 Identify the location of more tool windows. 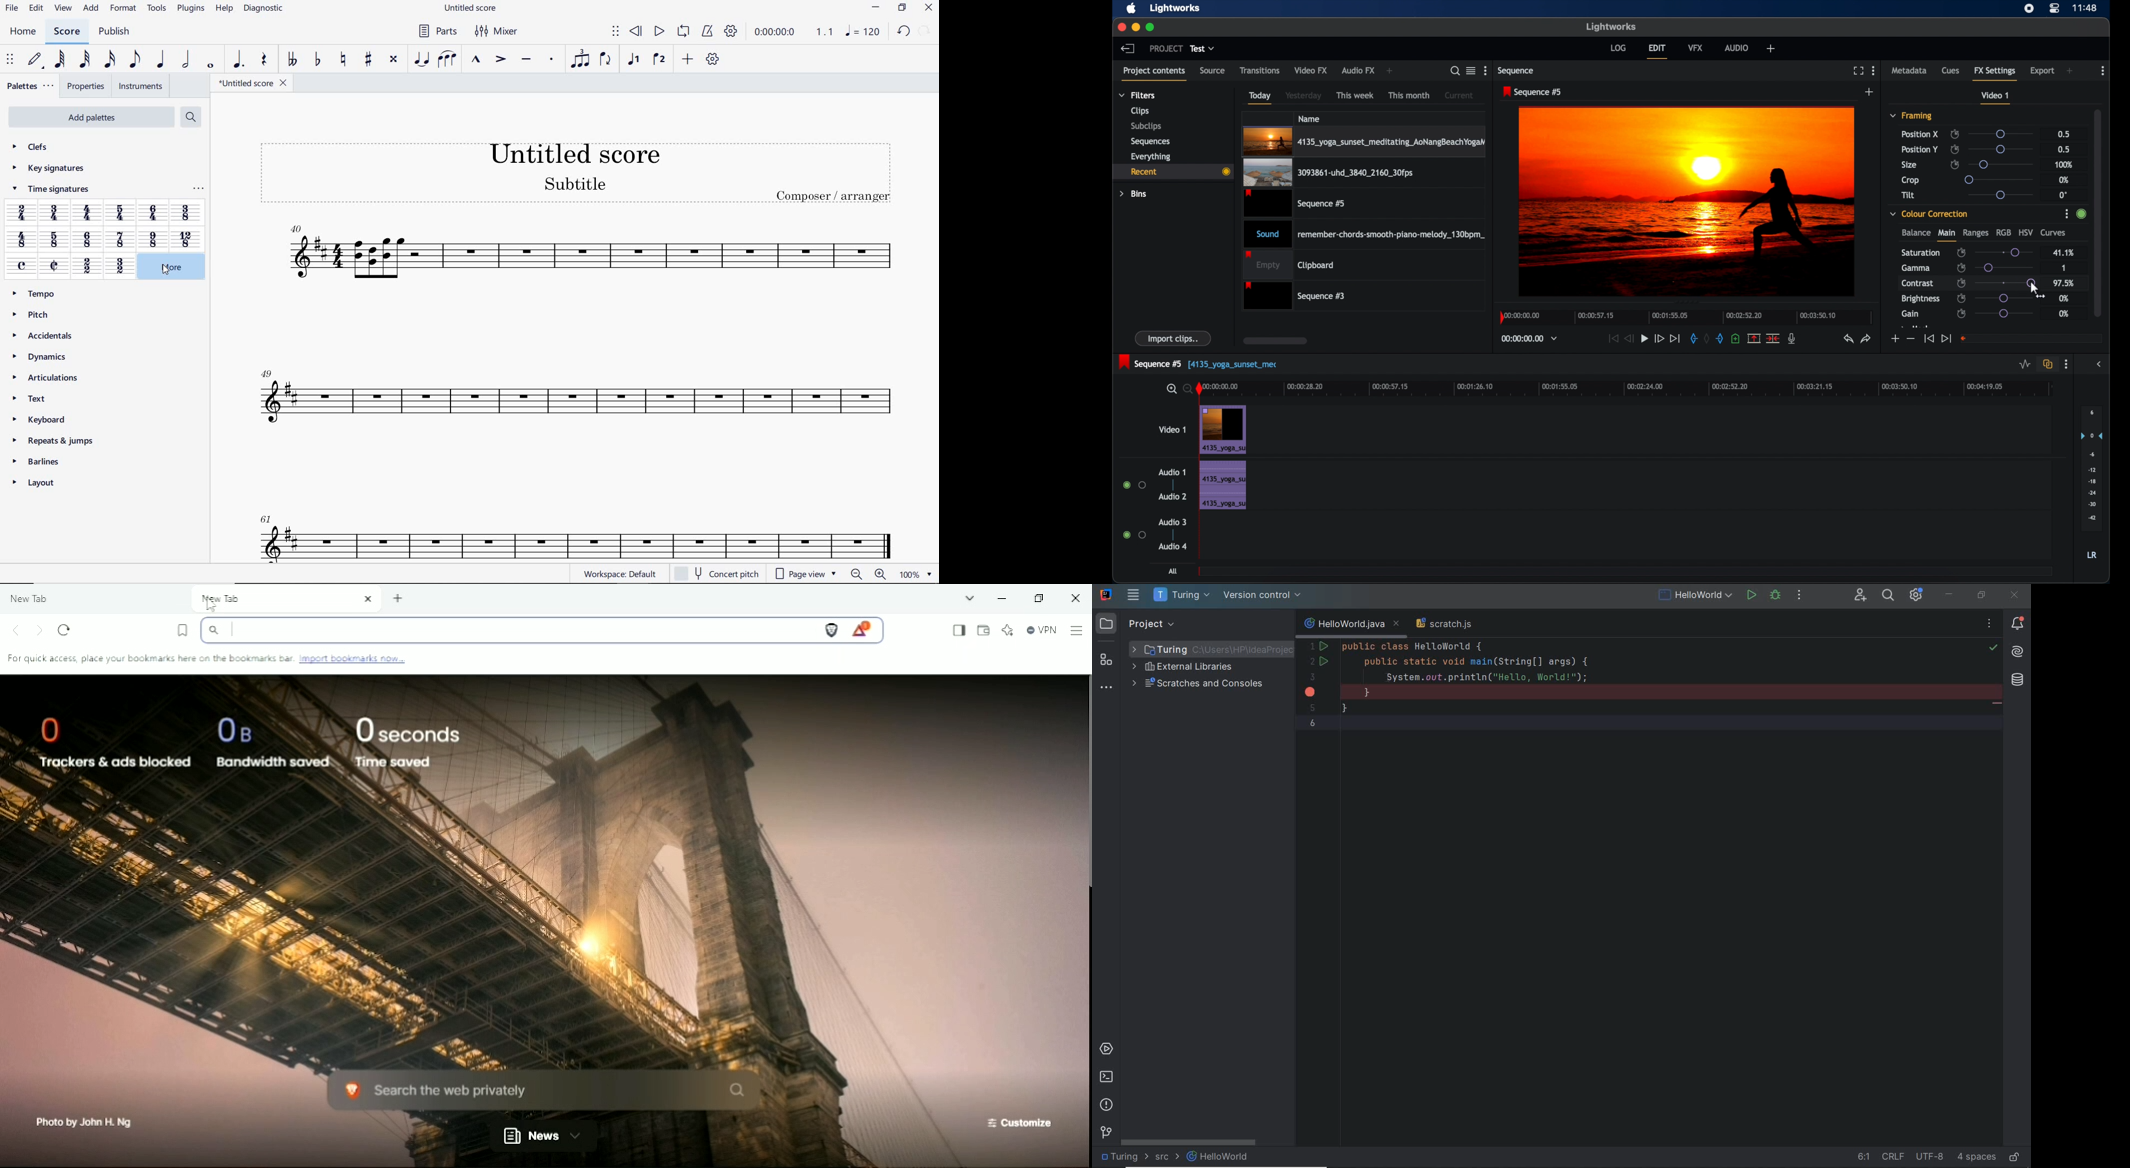
(1105, 688).